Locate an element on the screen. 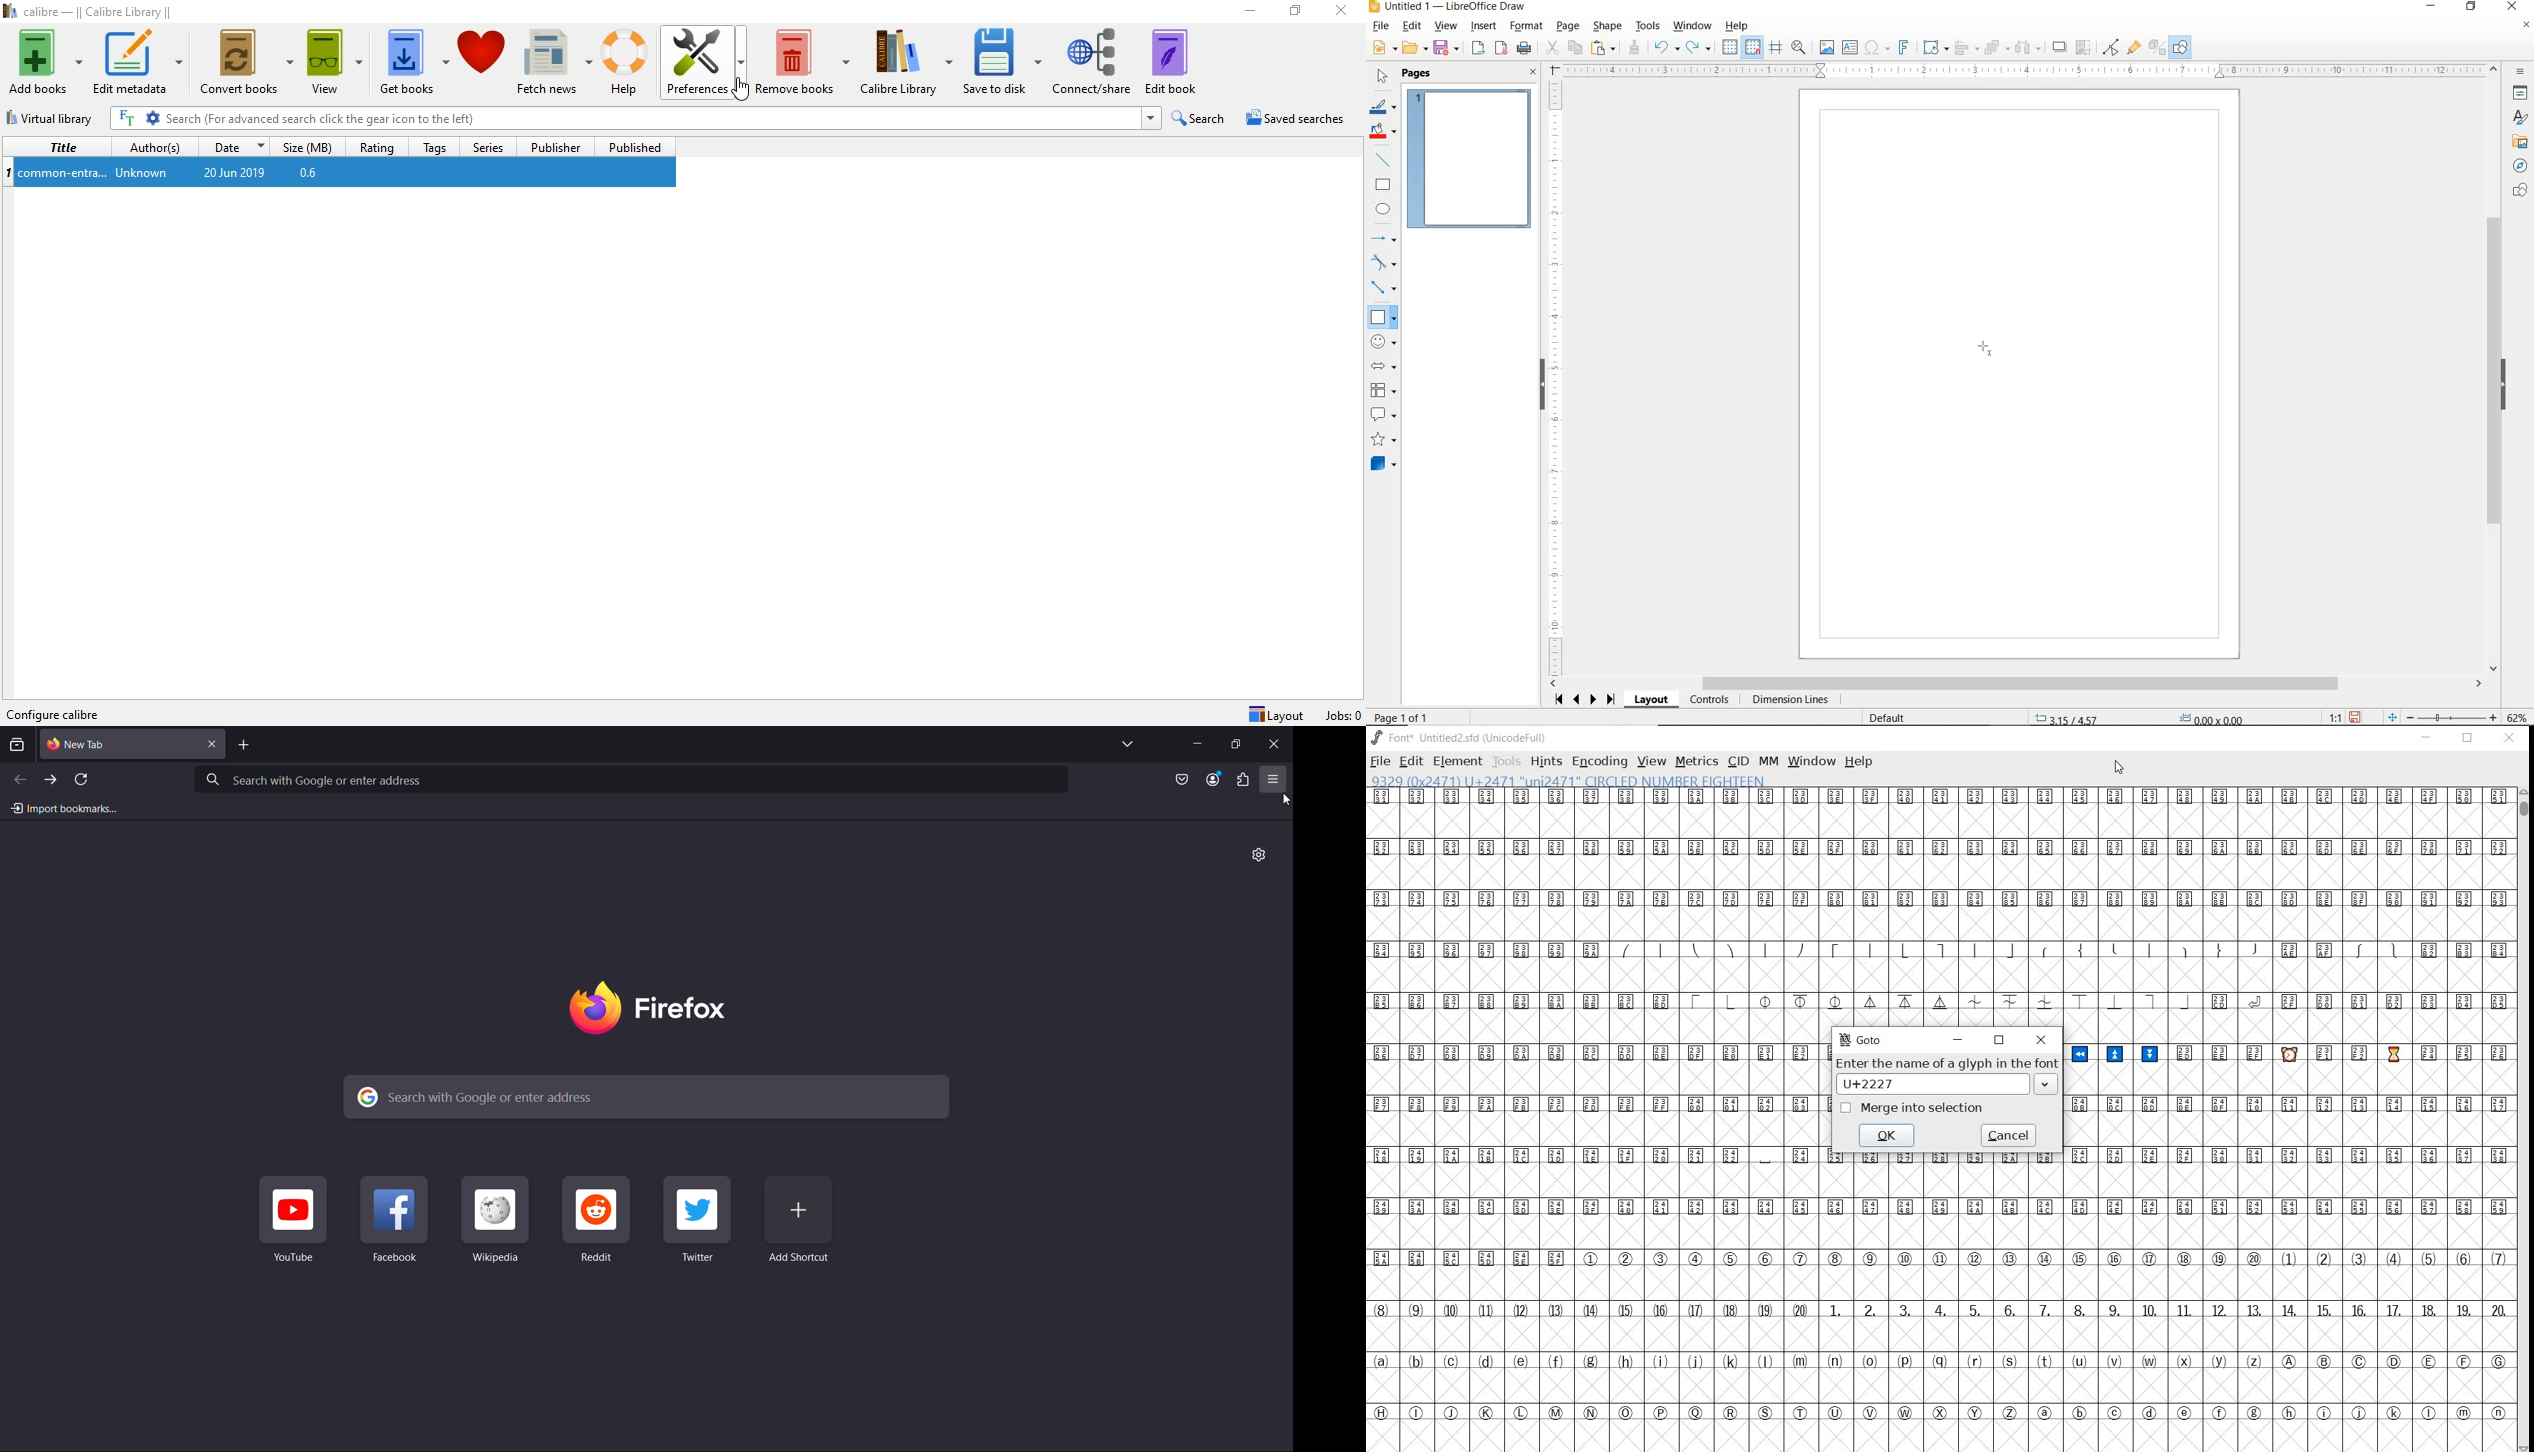 The width and height of the screenshot is (2548, 1456). Close is located at coordinates (1276, 741).